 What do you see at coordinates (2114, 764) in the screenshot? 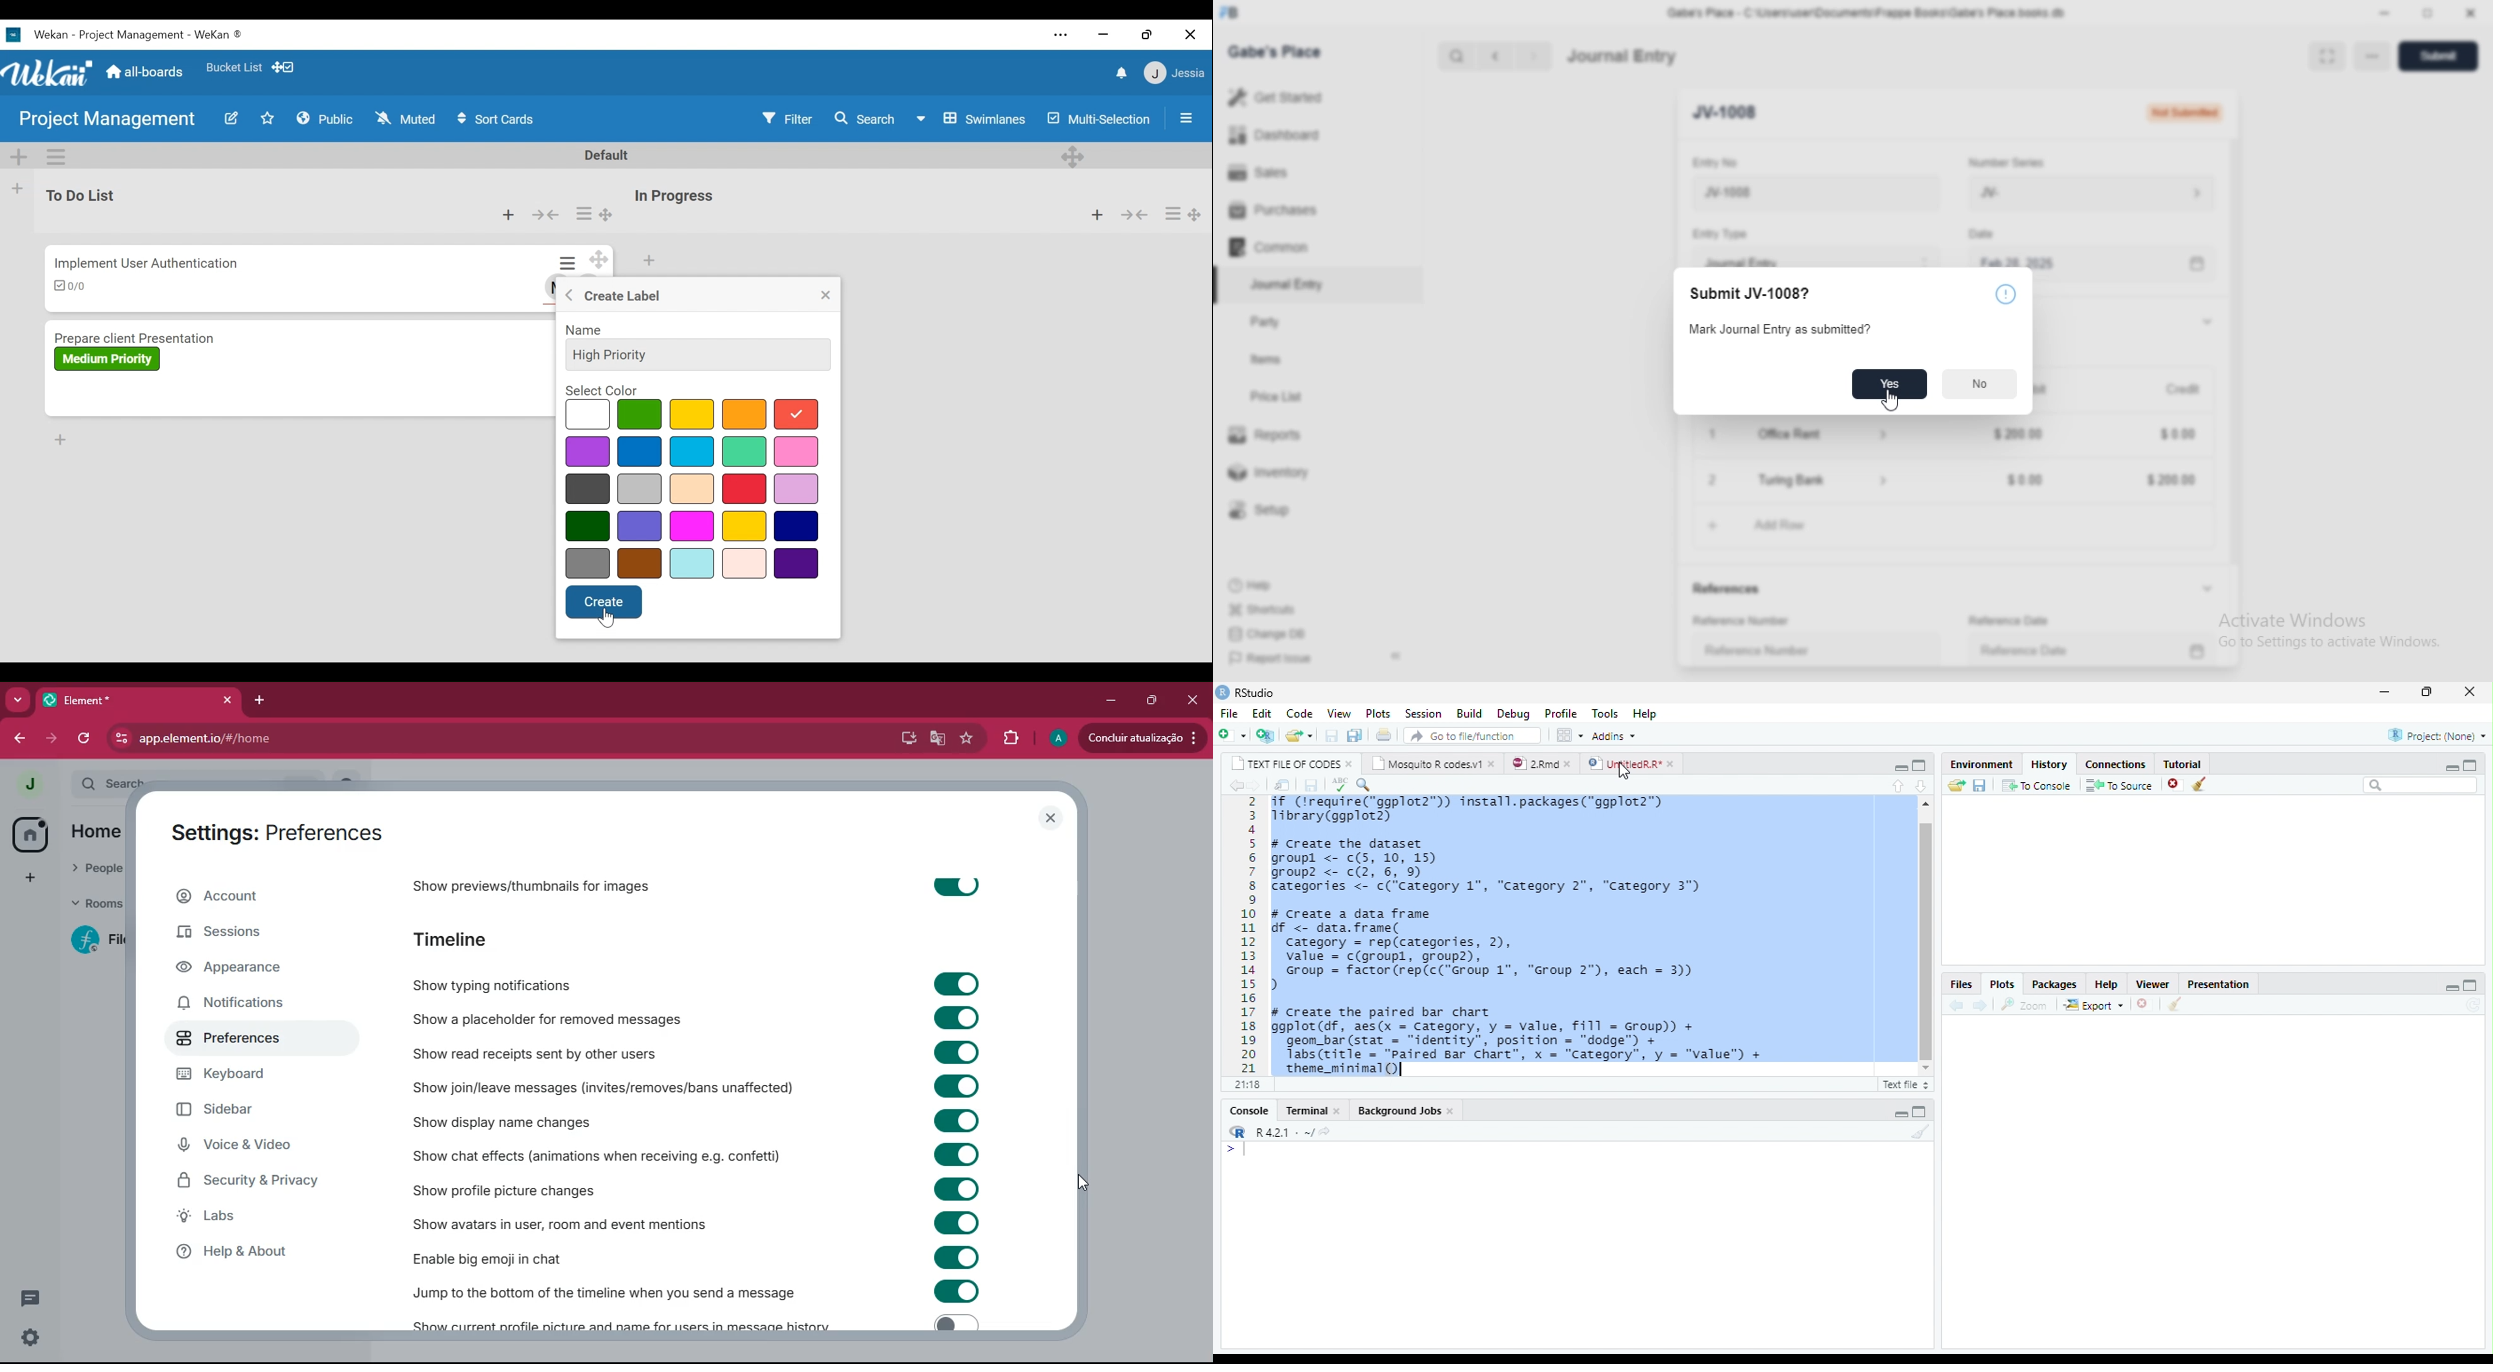
I see `connections` at bounding box center [2114, 764].